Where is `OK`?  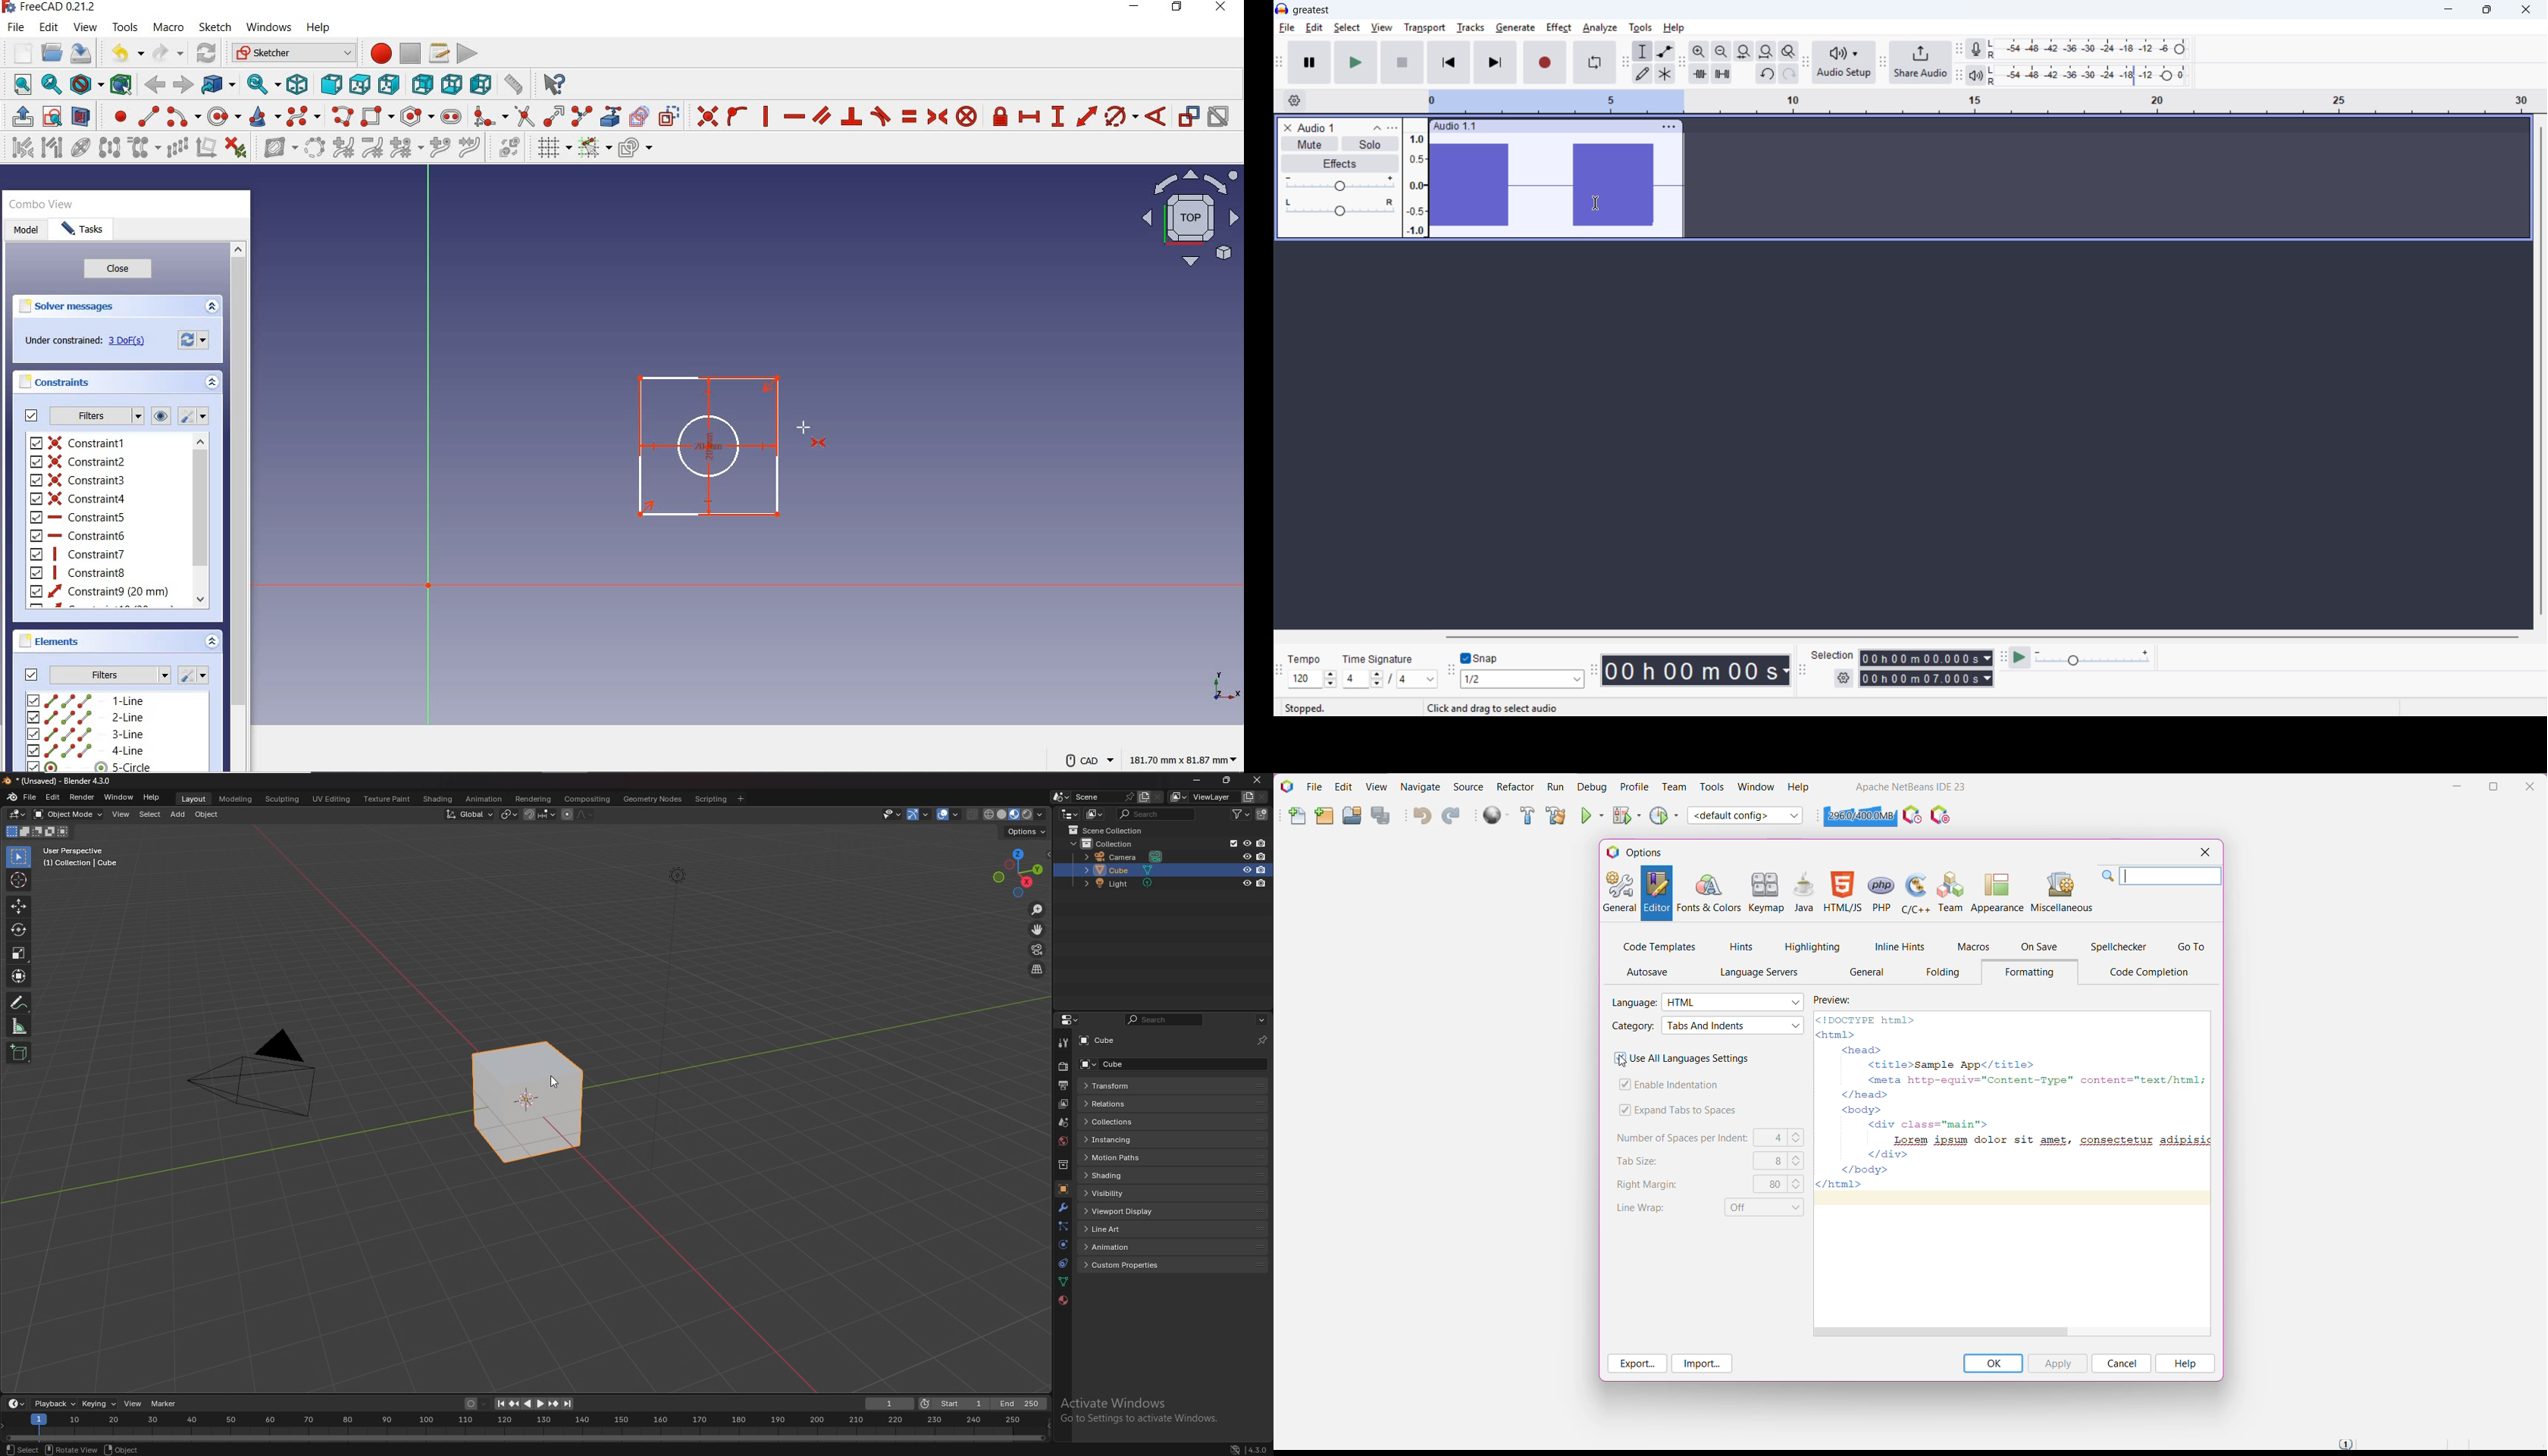
OK is located at coordinates (1993, 1363).